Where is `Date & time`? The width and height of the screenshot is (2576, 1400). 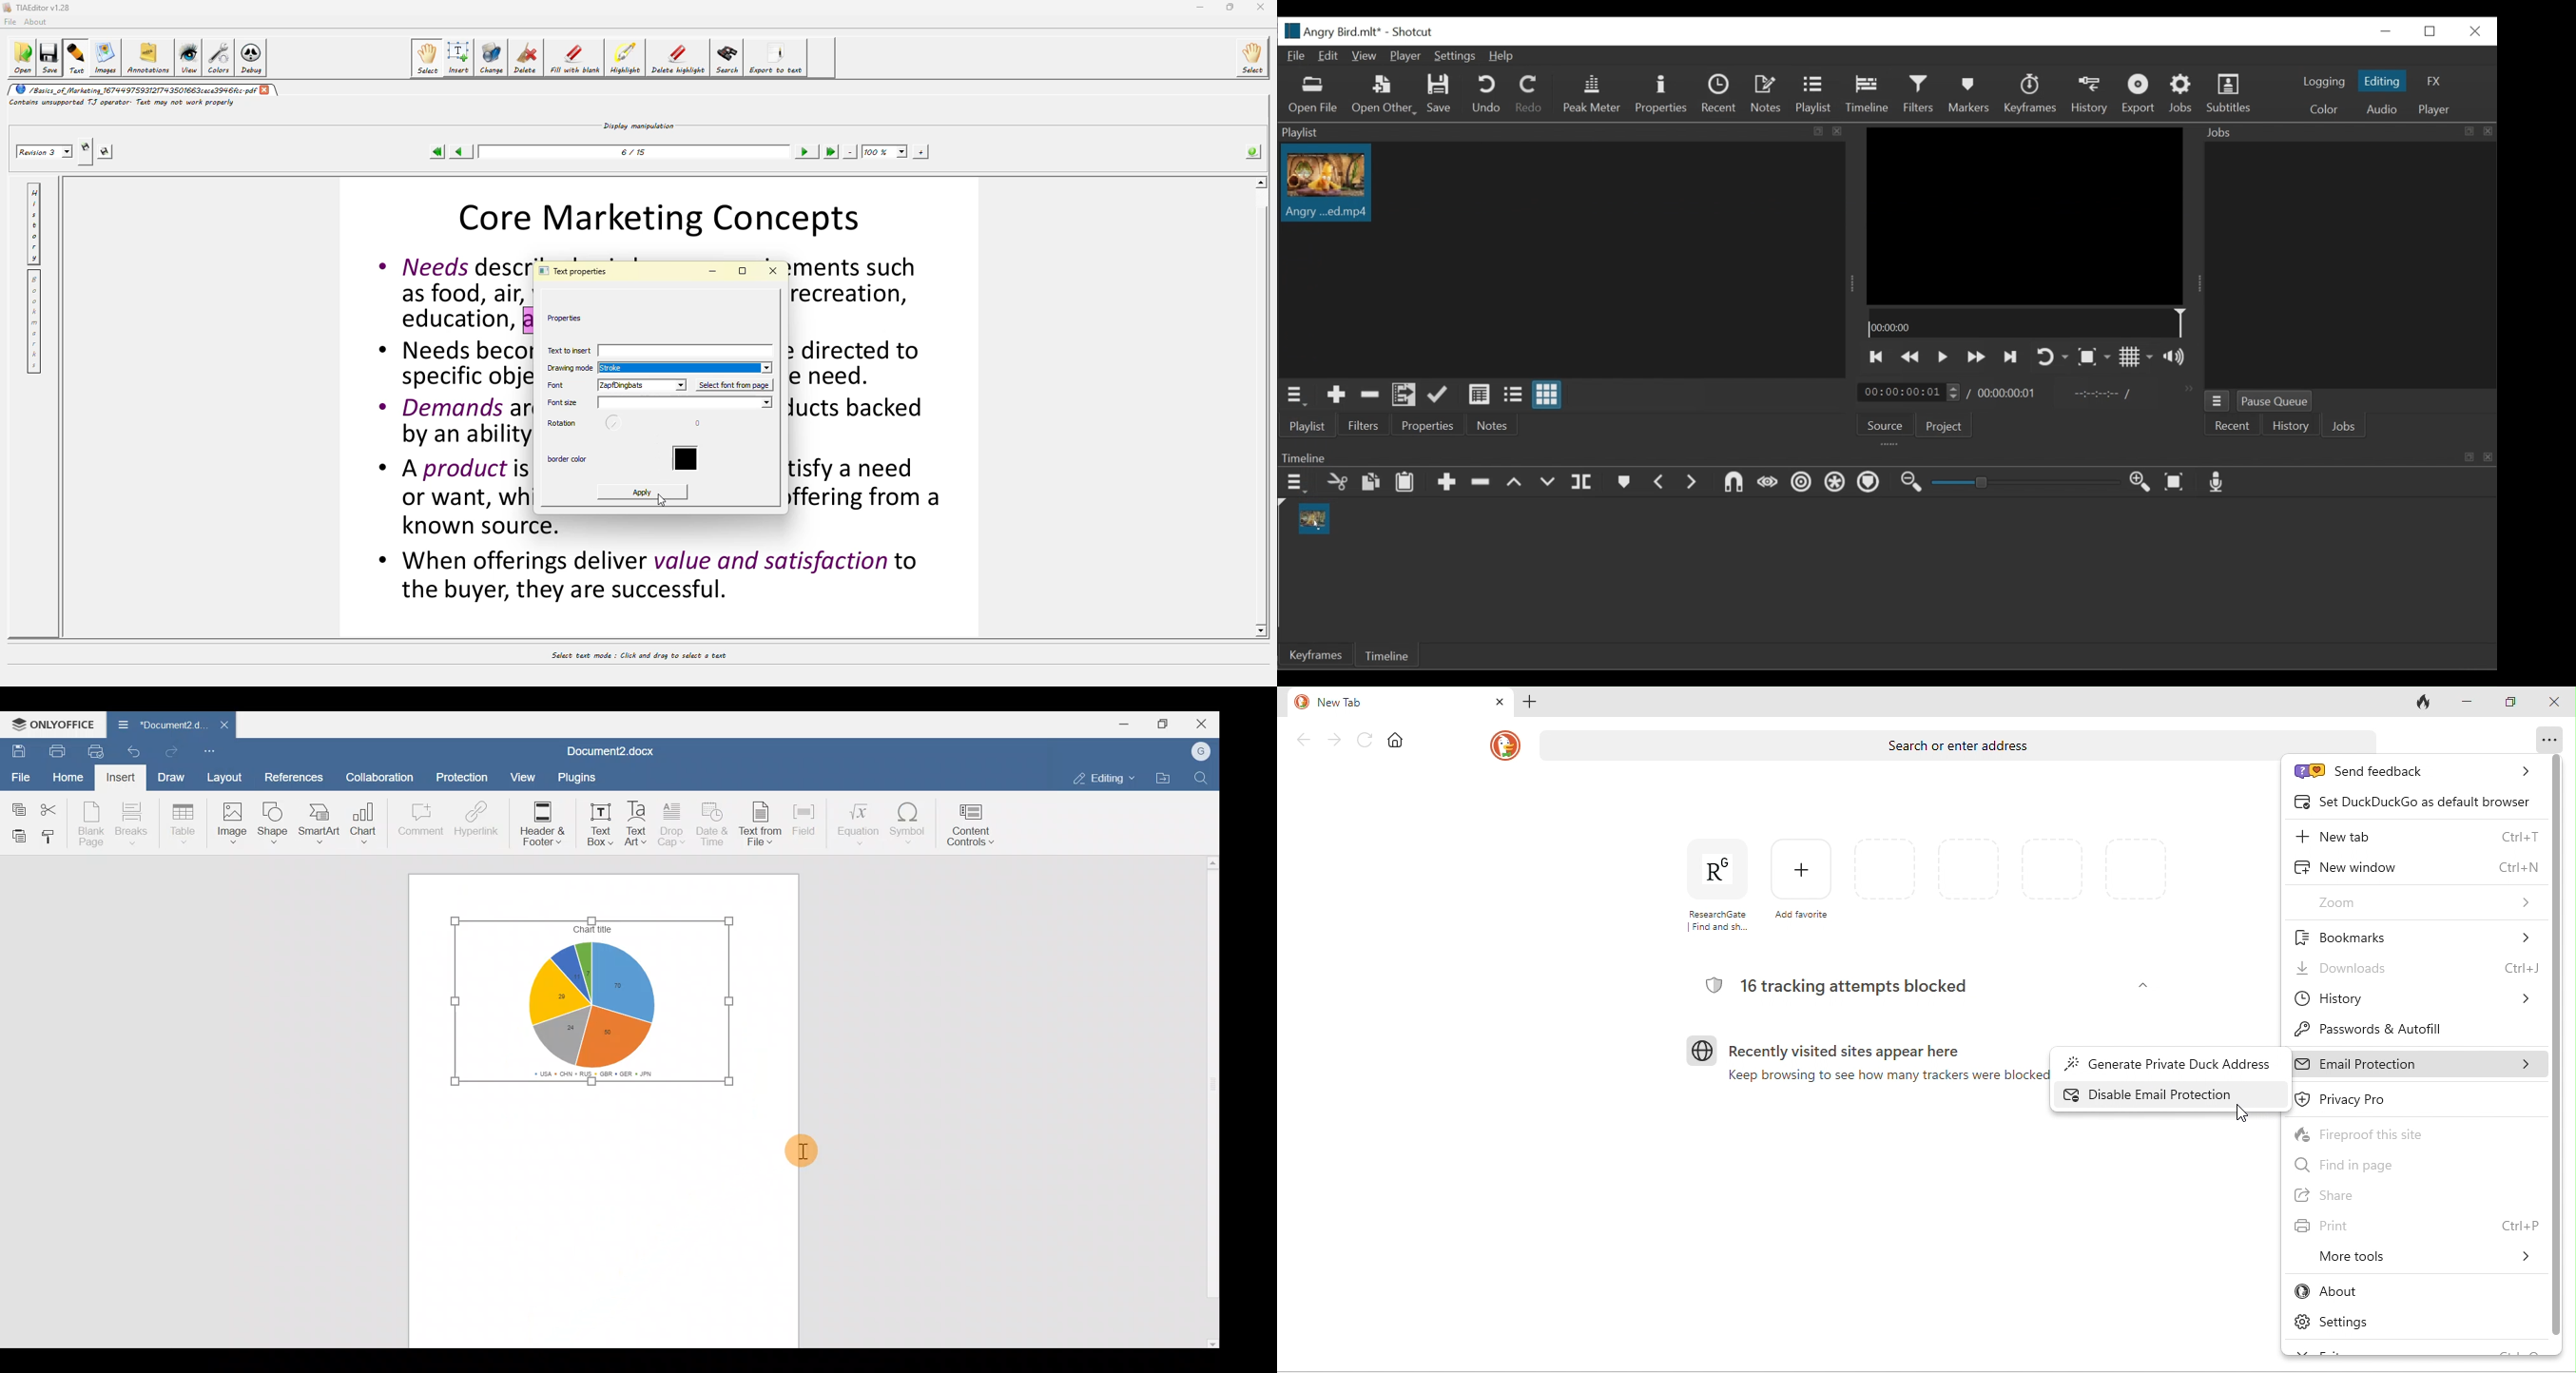 Date & time is located at coordinates (714, 823).